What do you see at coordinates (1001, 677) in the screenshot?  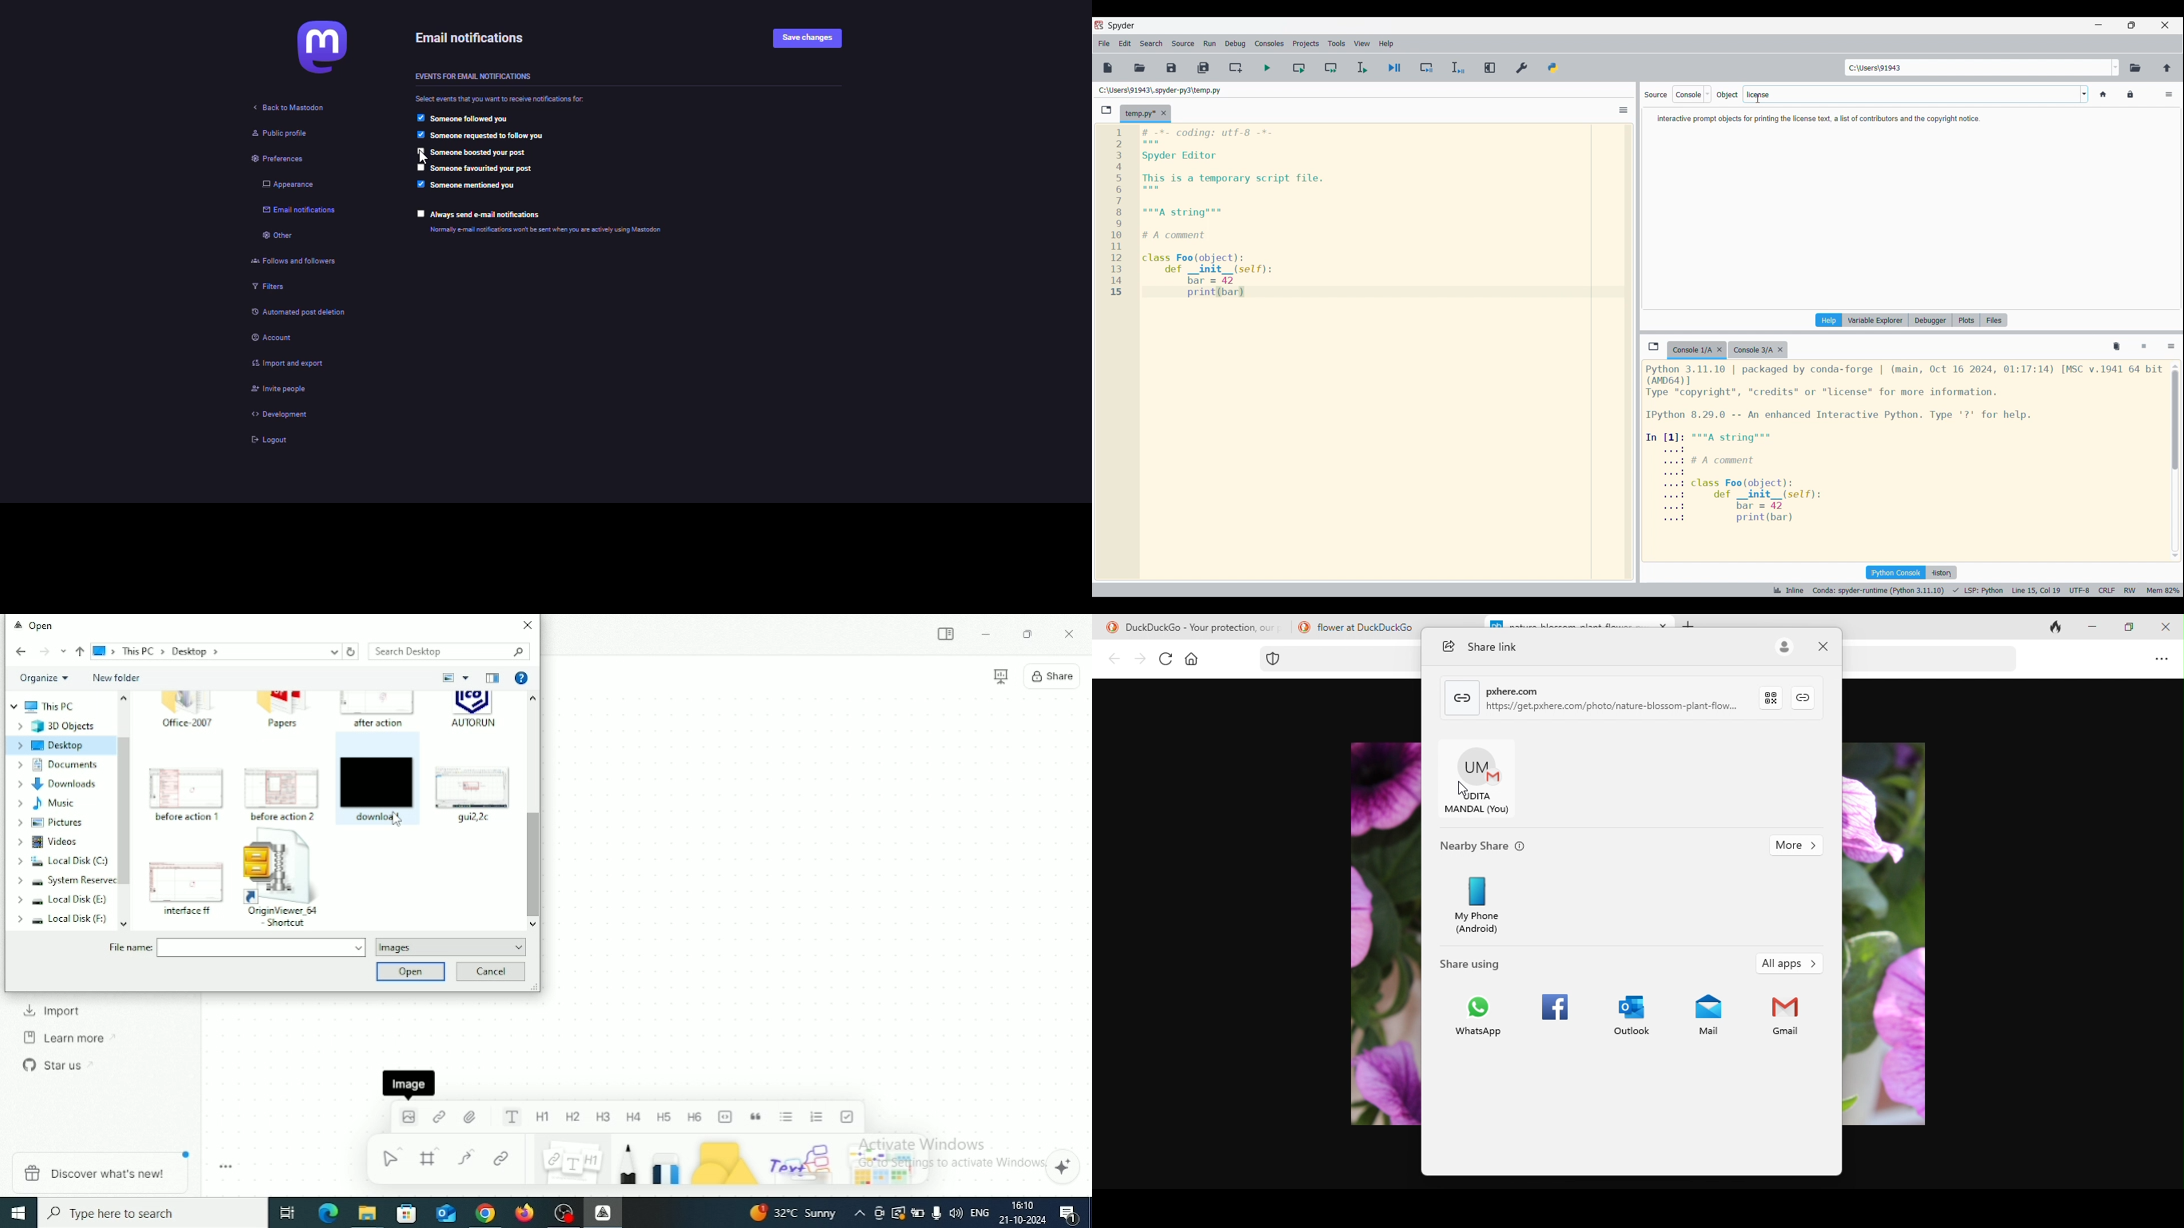 I see `Presentation` at bounding box center [1001, 677].